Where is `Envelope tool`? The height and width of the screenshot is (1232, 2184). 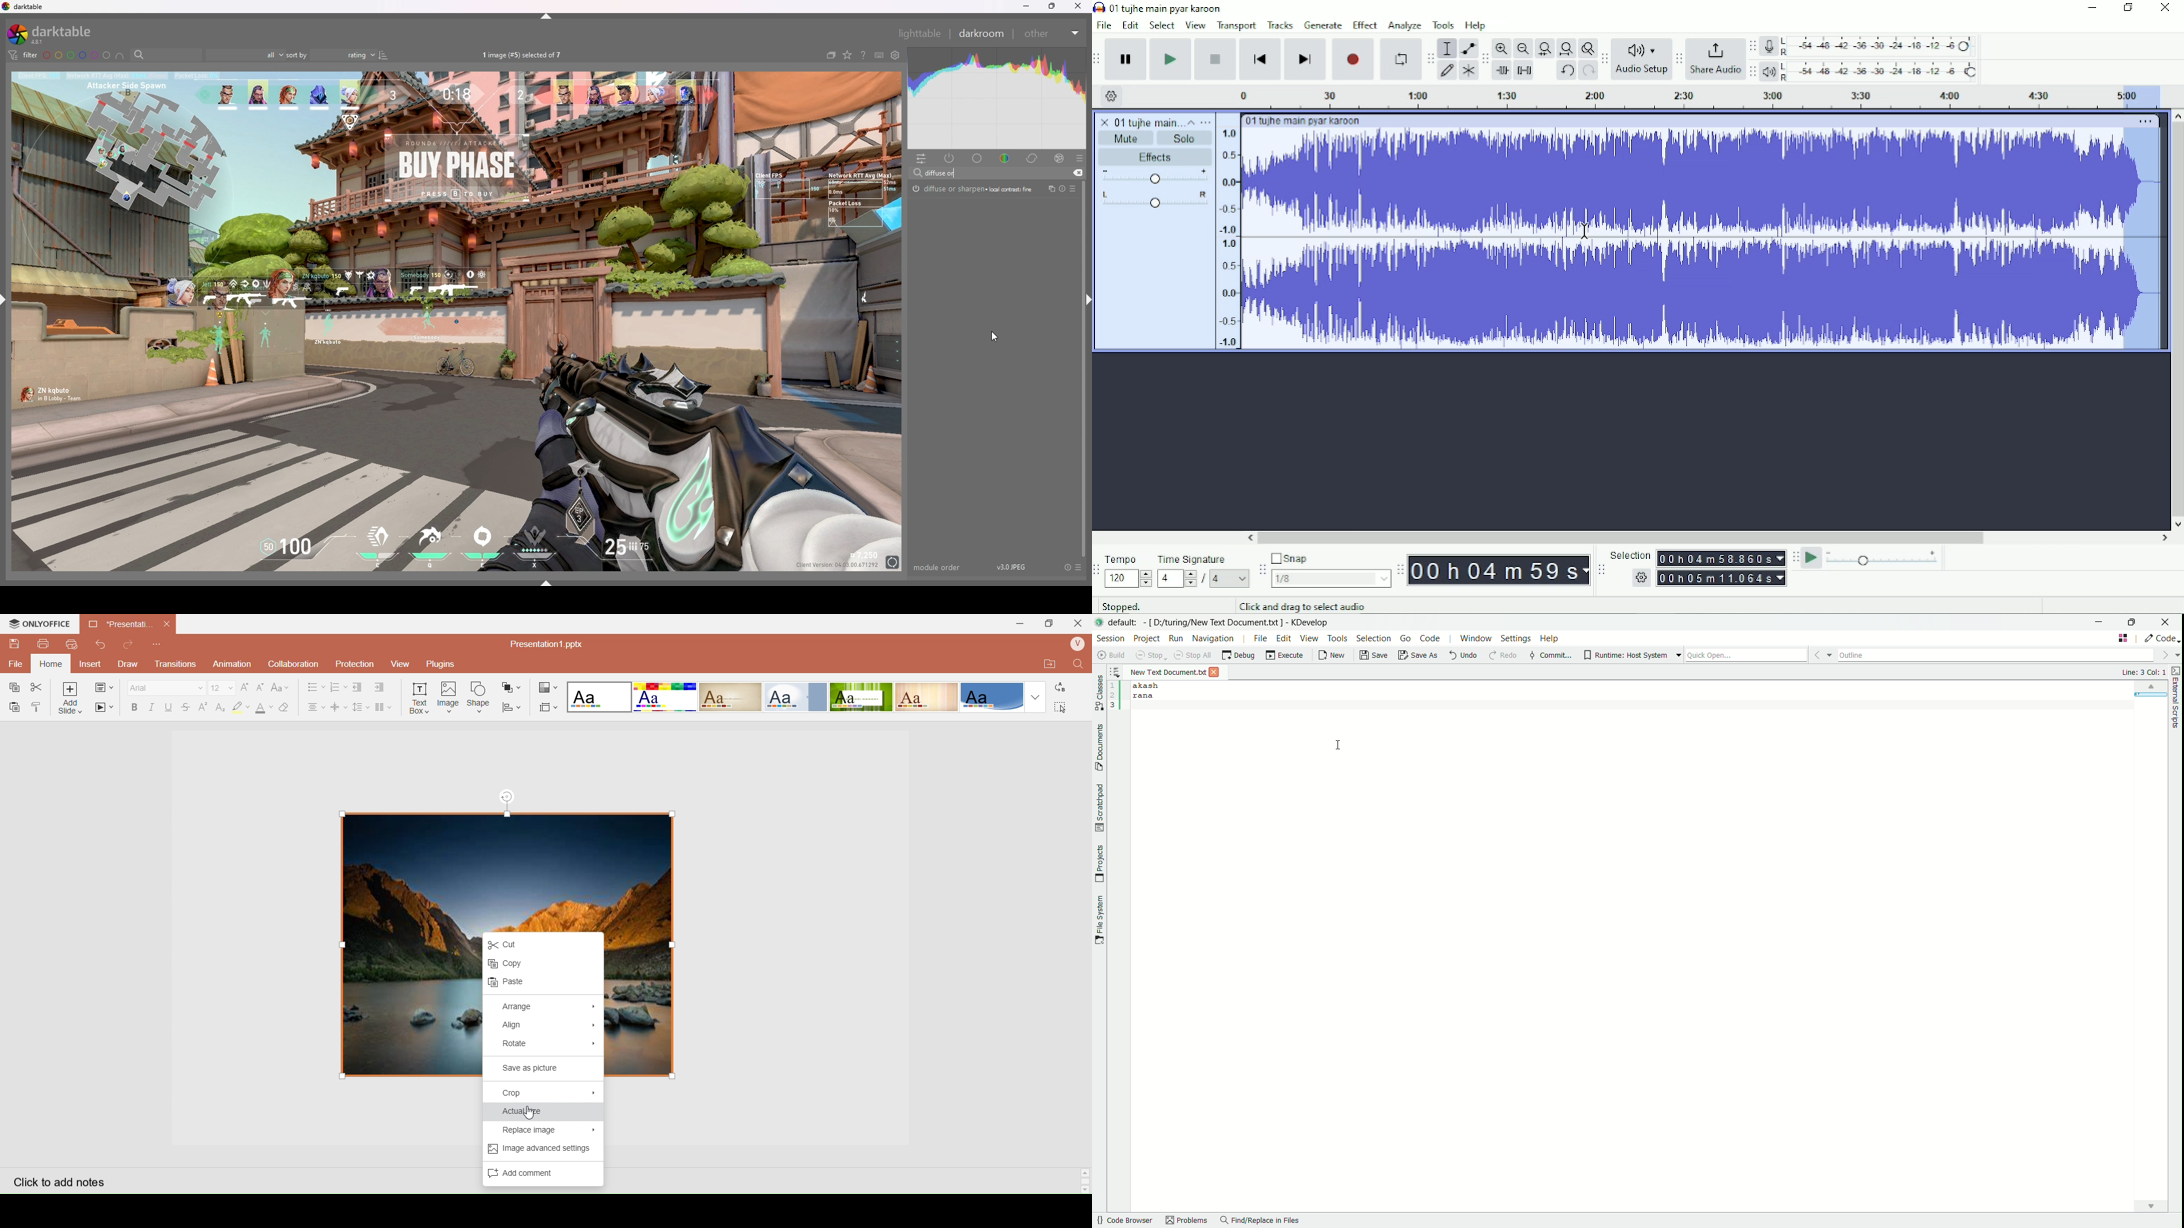
Envelope tool is located at coordinates (1468, 49).